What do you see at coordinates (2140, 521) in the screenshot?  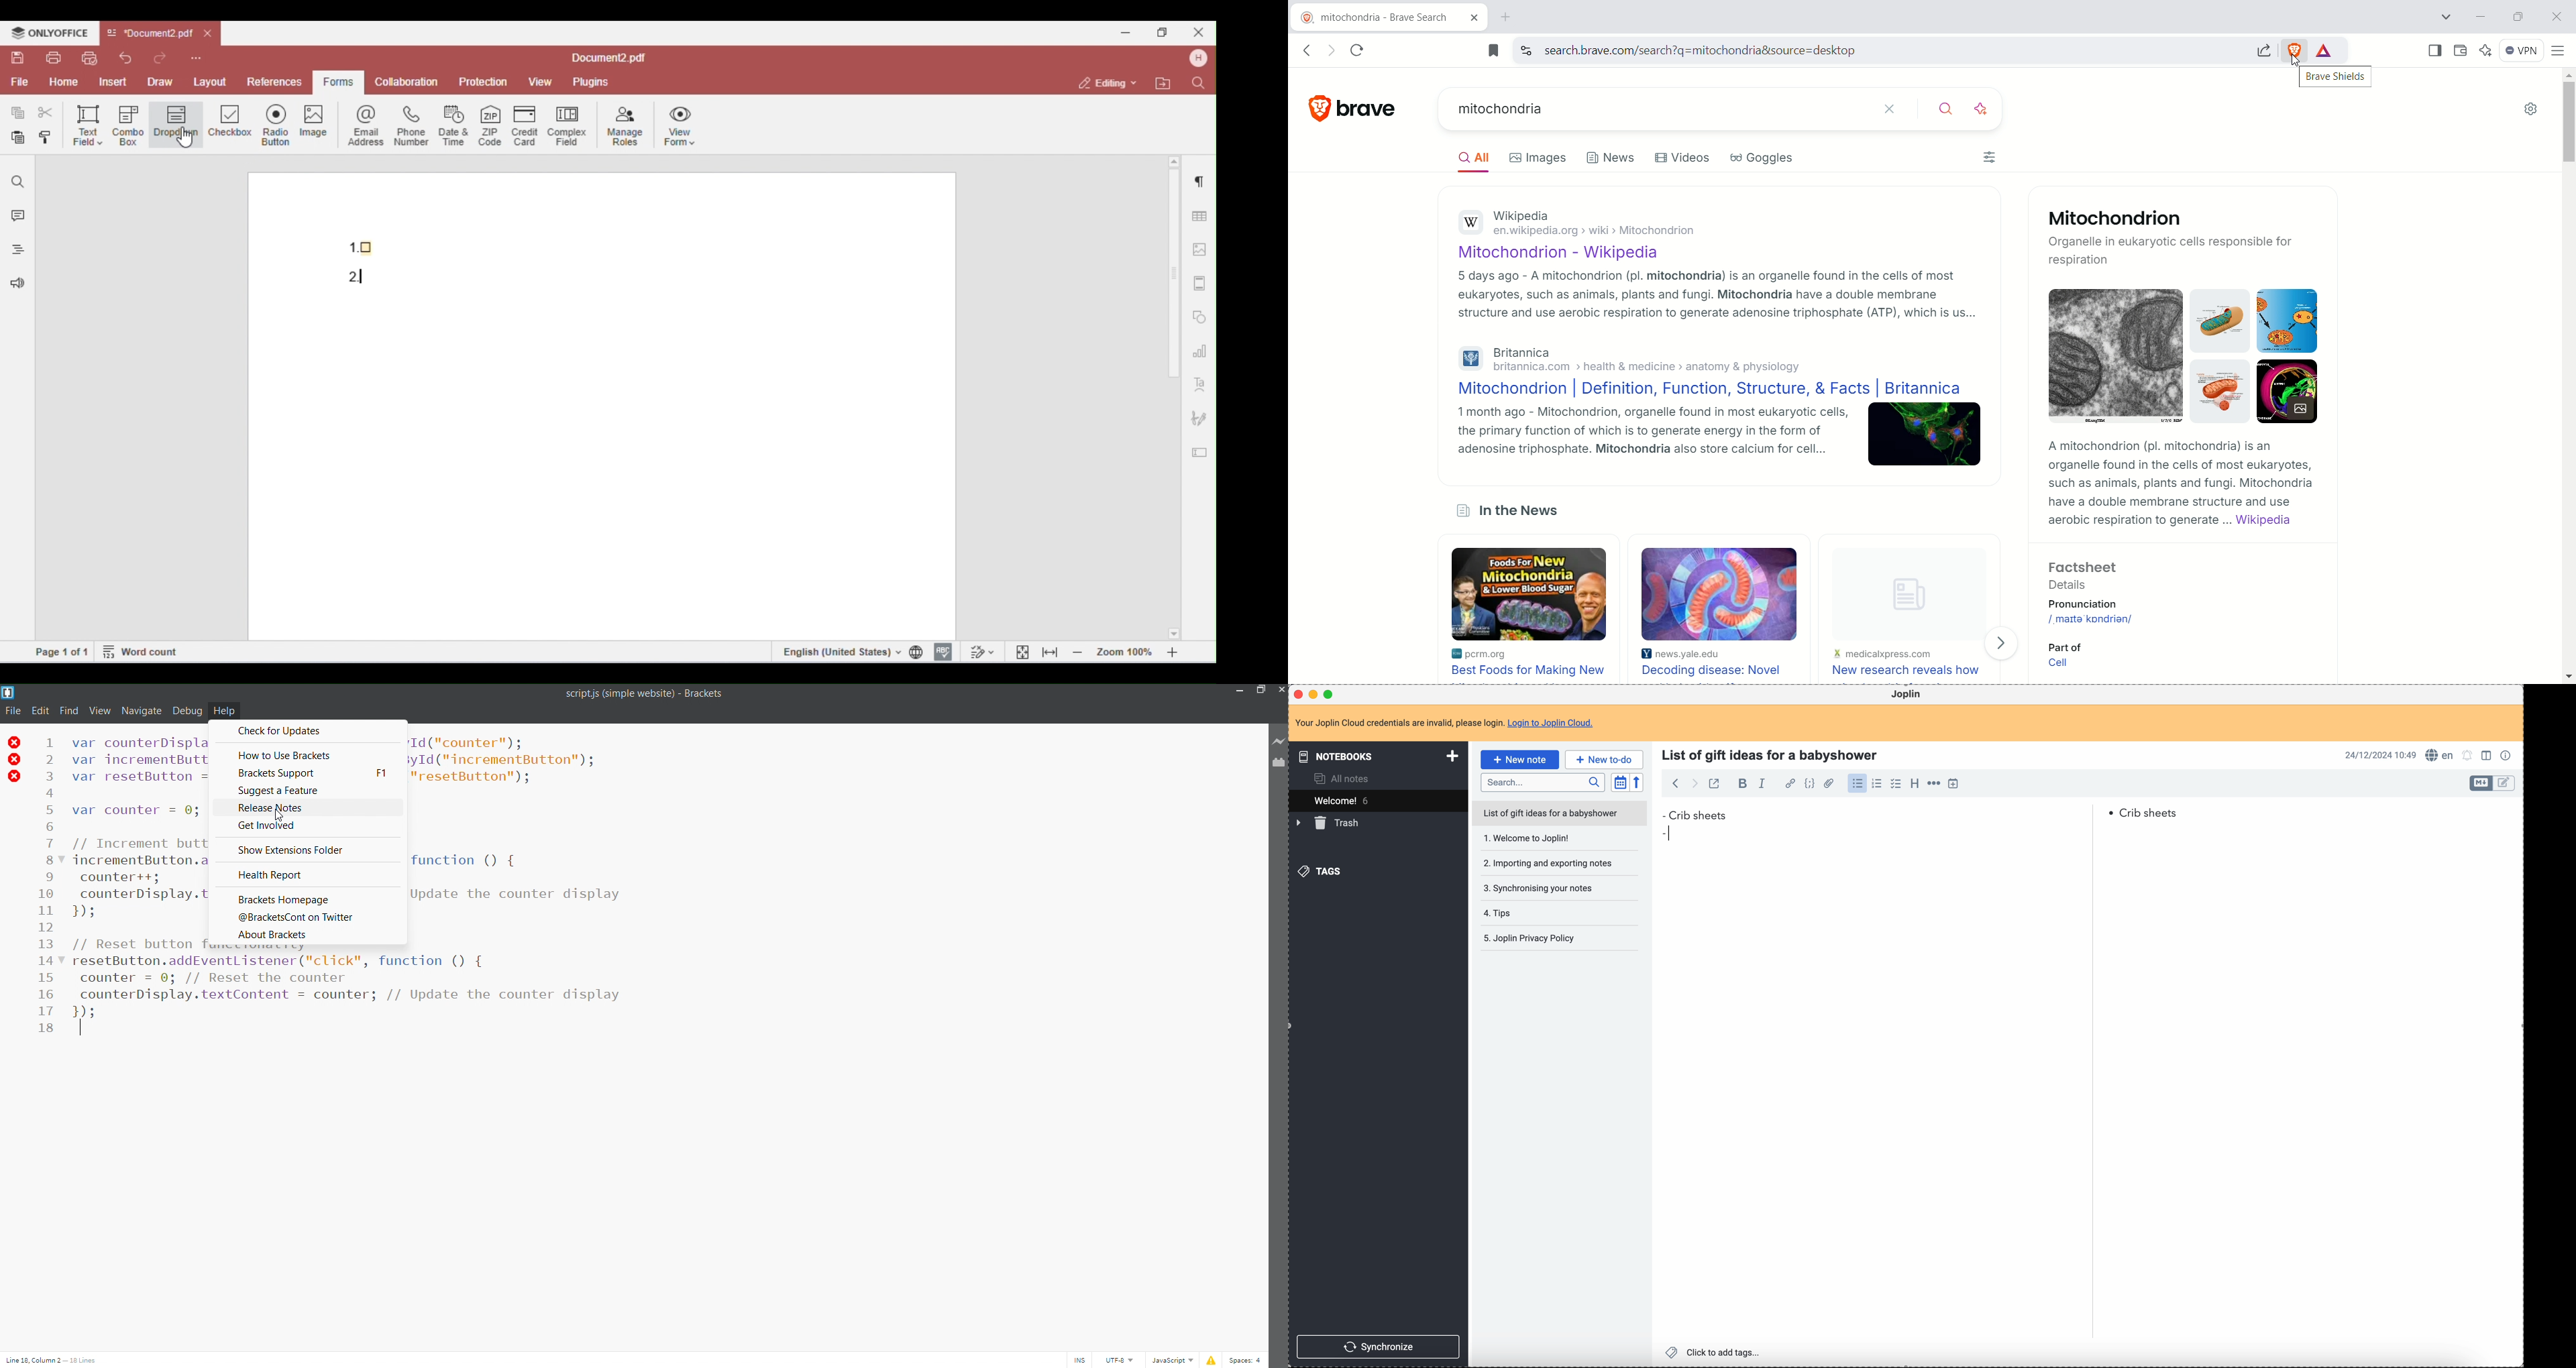 I see `aerobic respiration to generate...` at bounding box center [2140, 521].